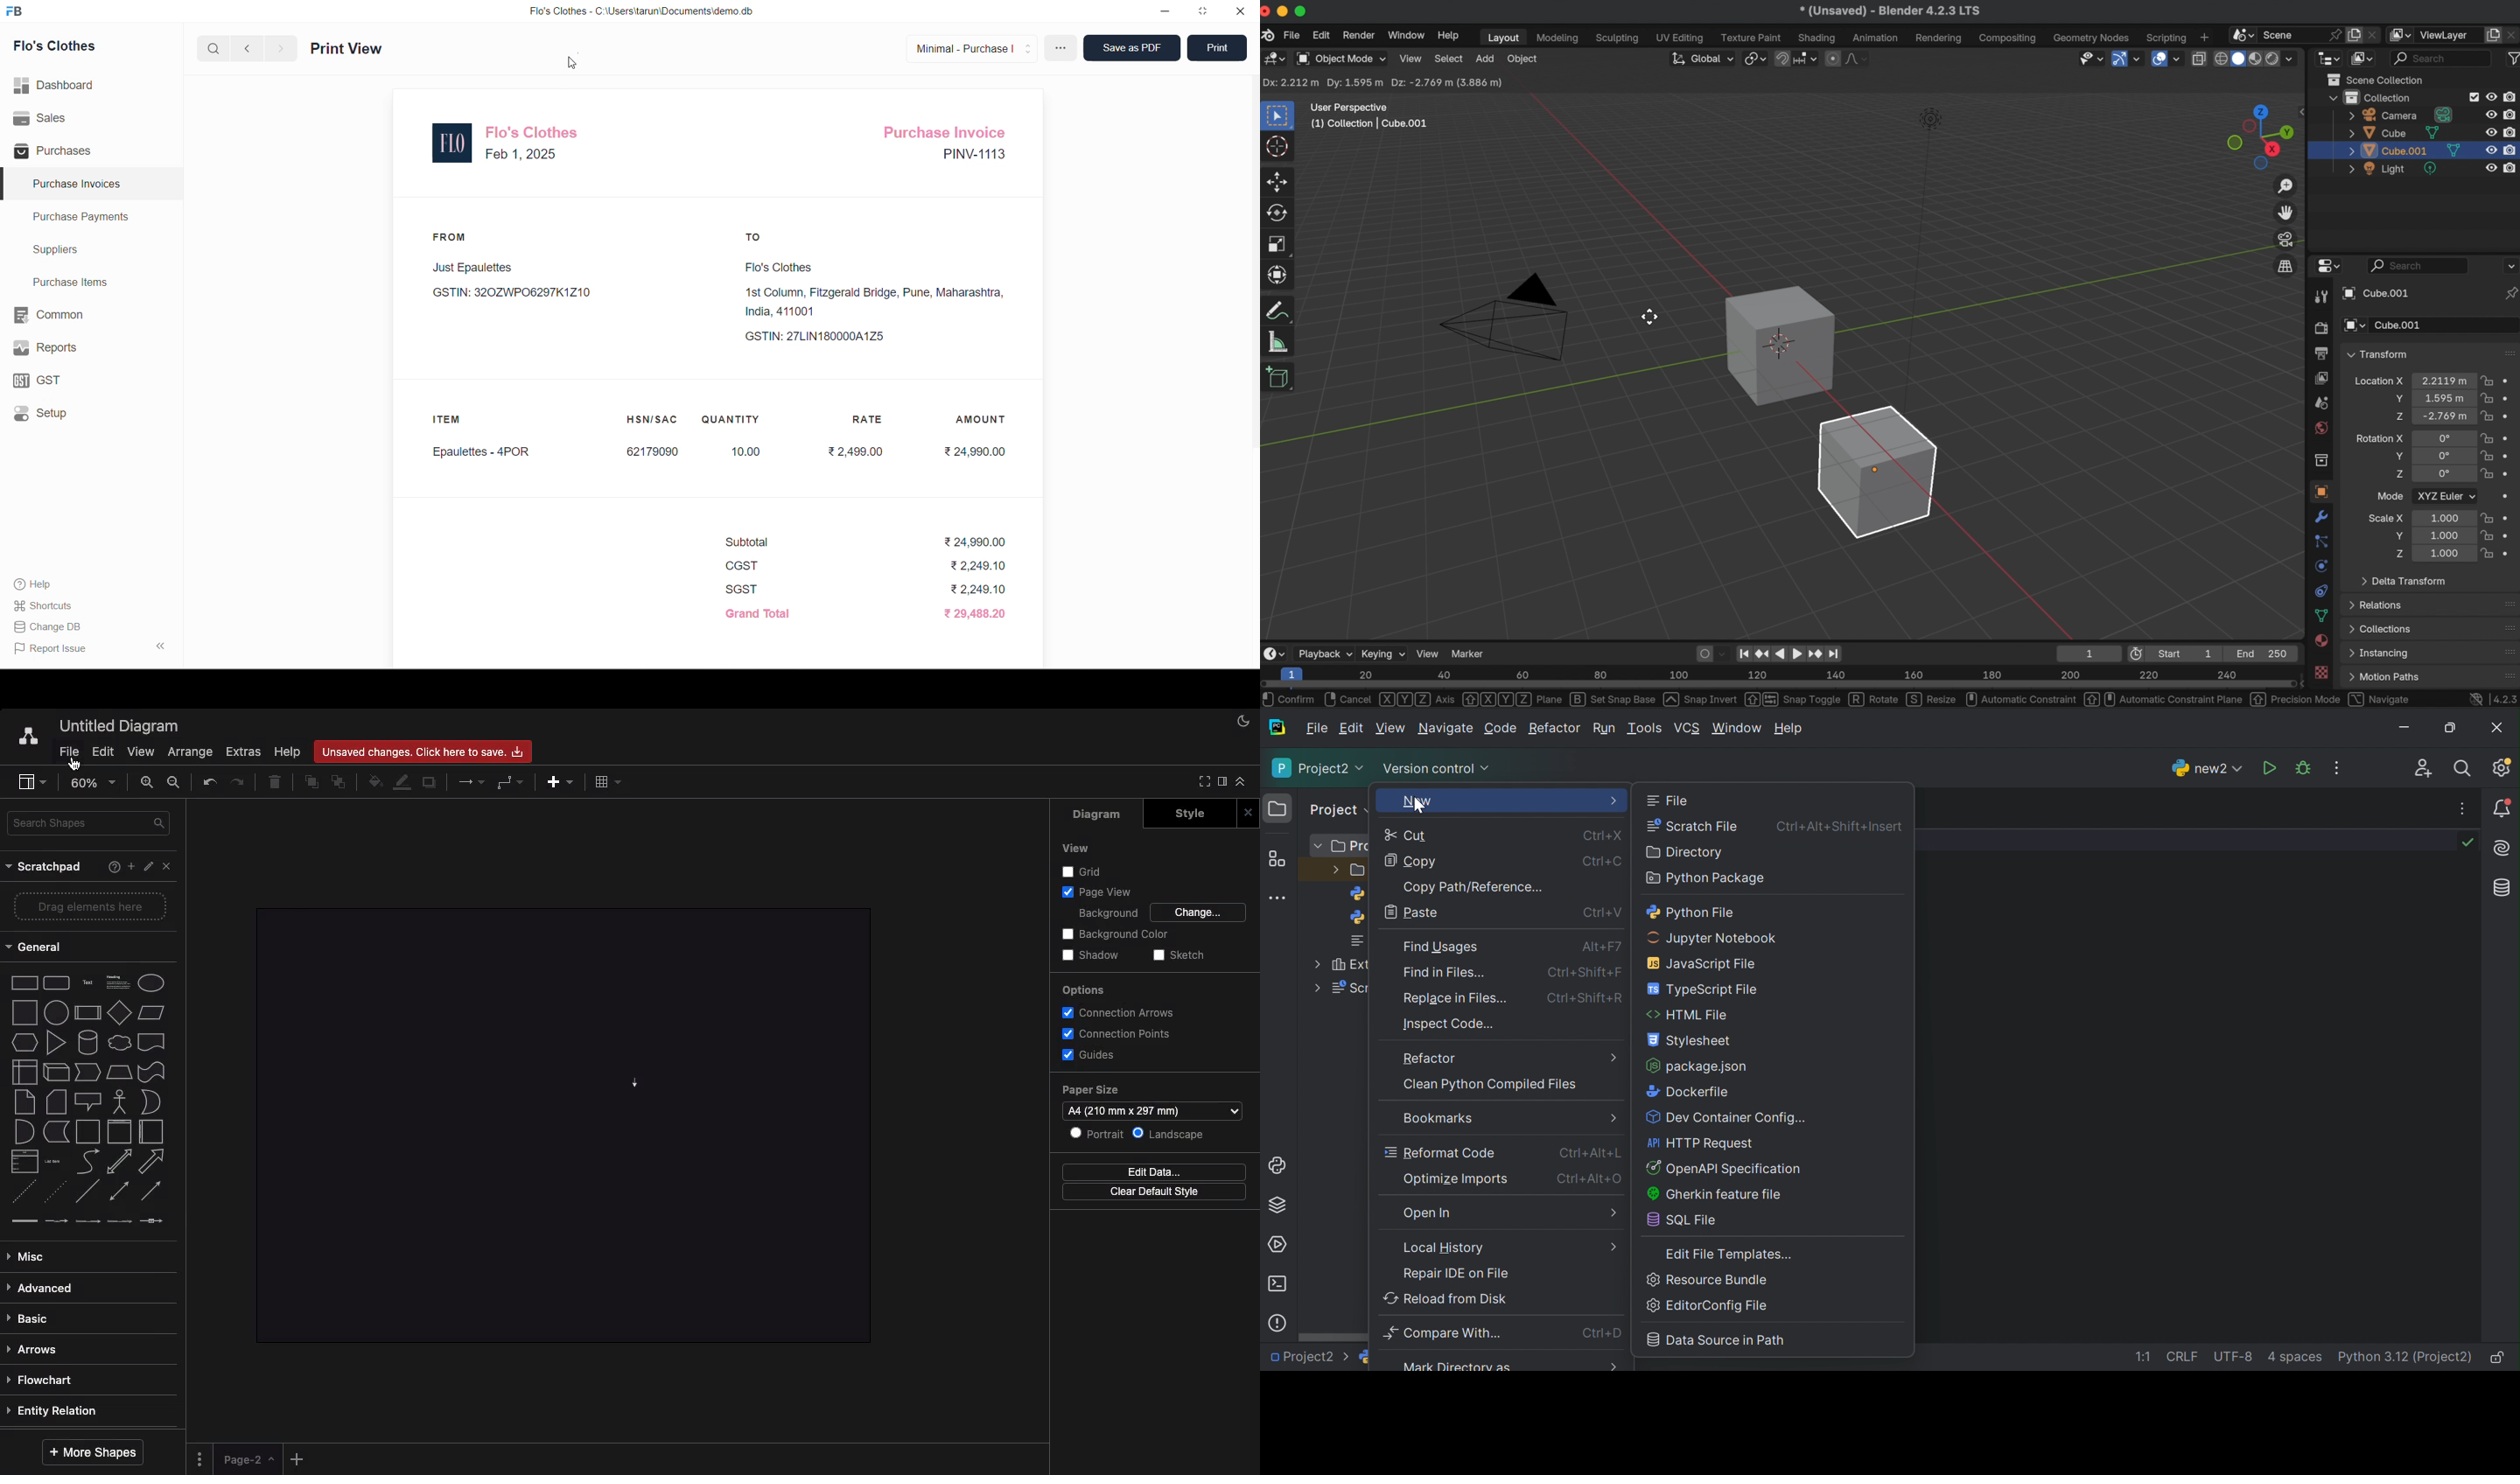  I want to click on scene, so click(2284, 33).